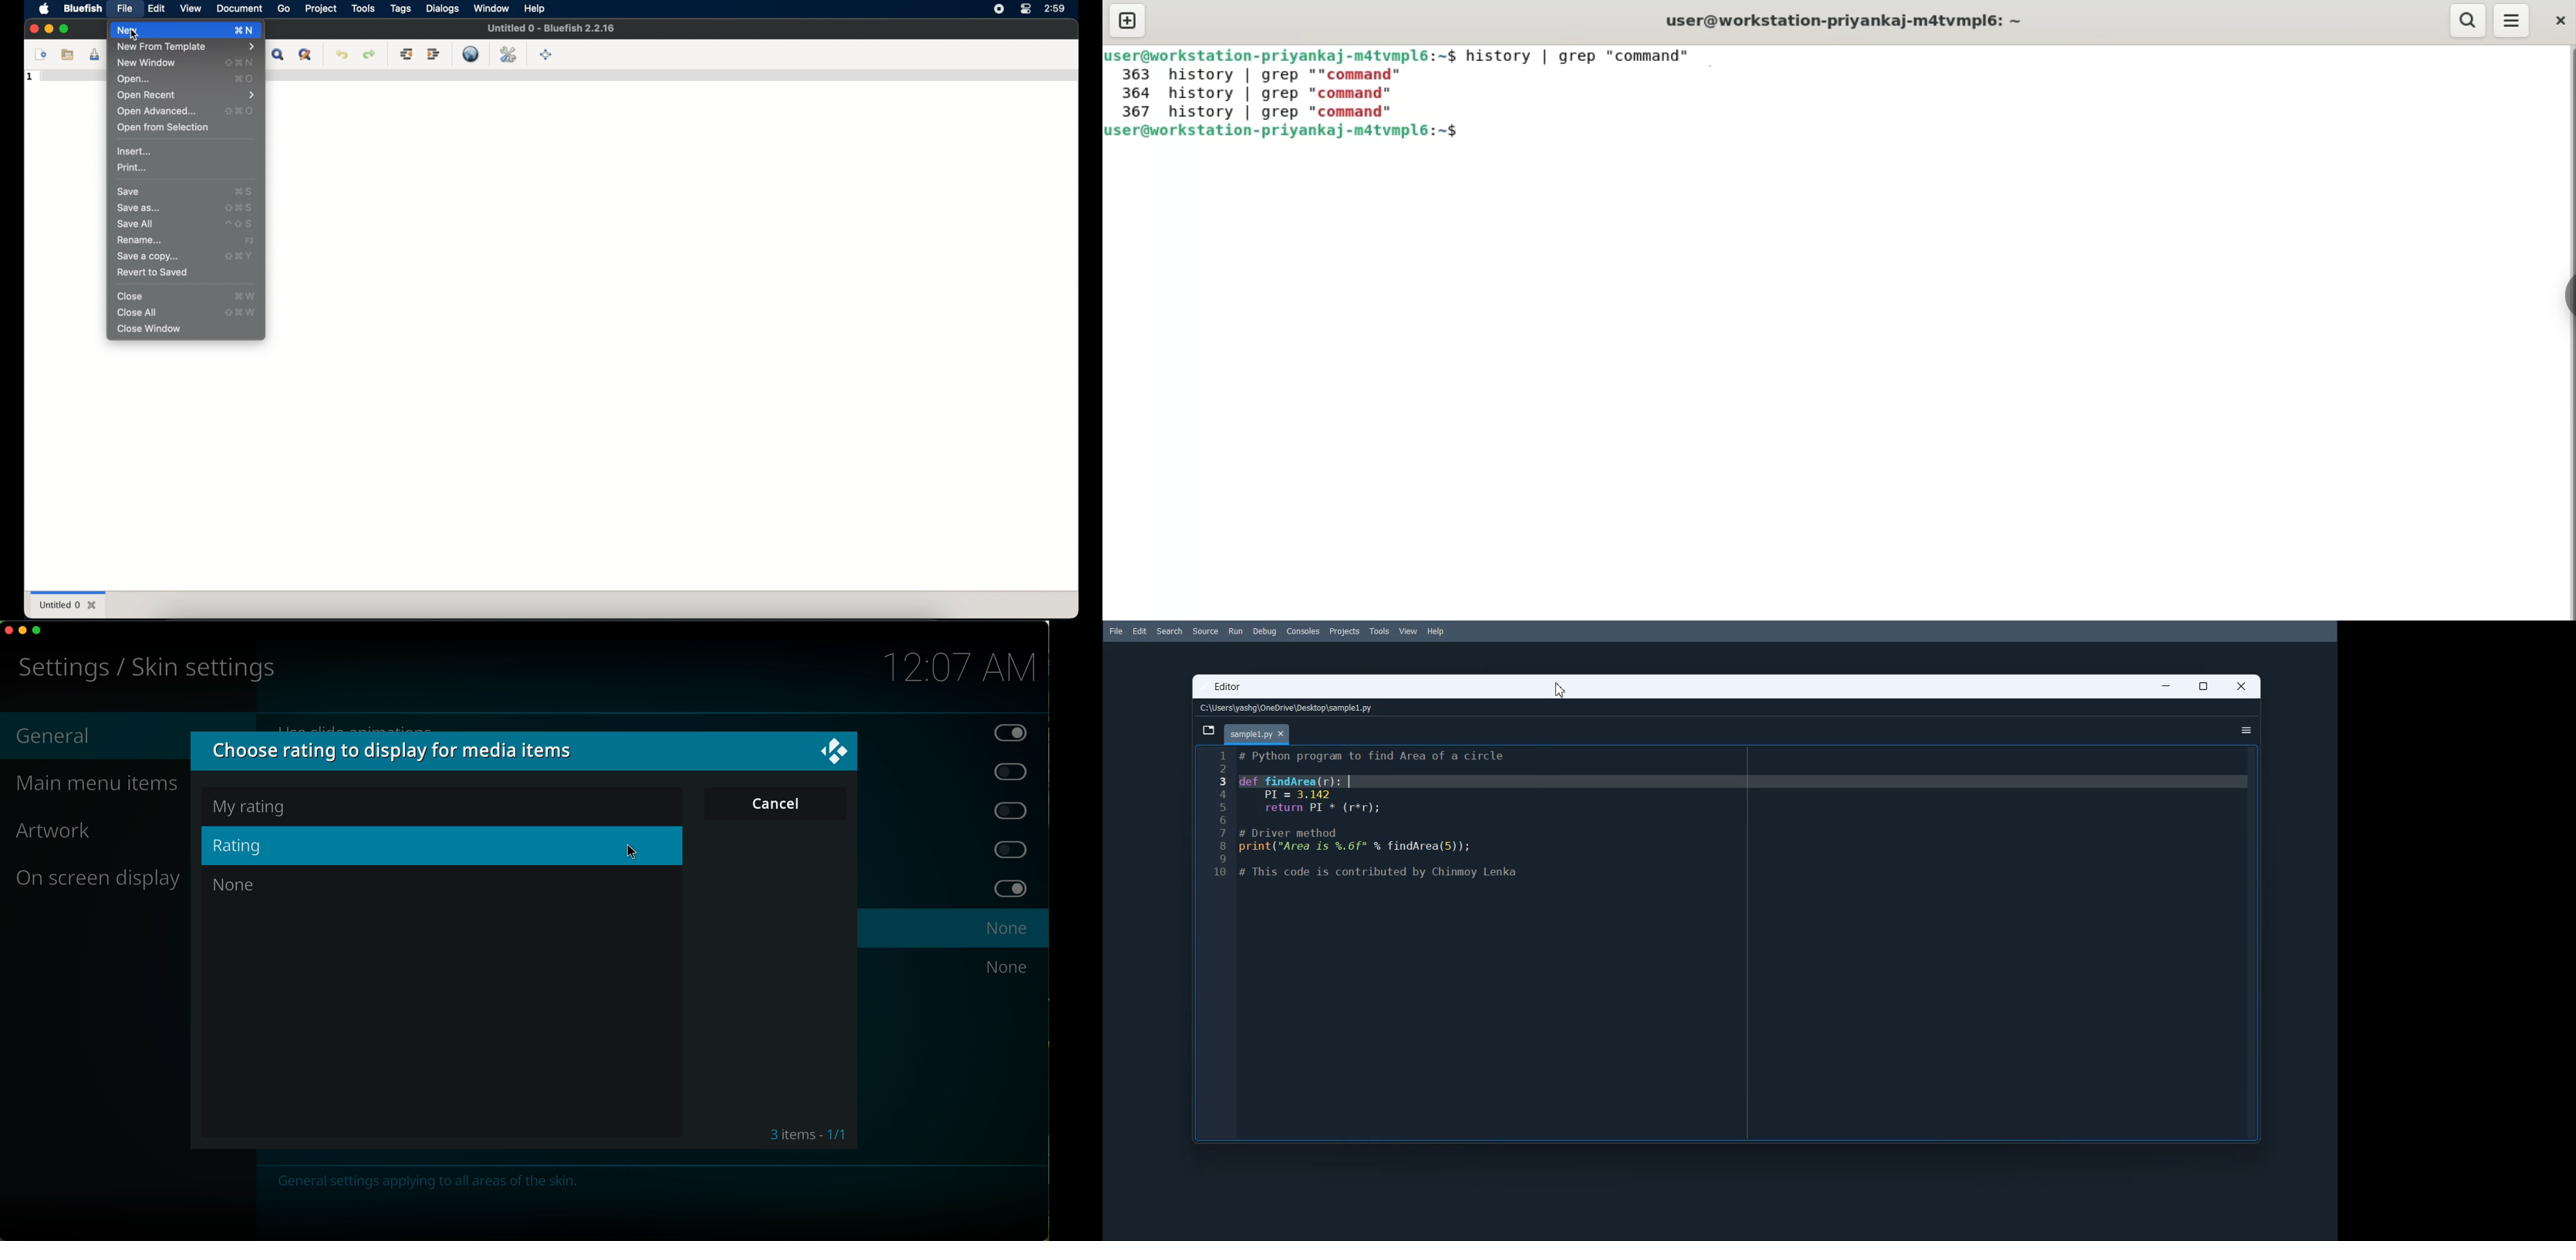 The height and width of the screenshot is (1260, 2576). What do you see at coordinates (1012, 890) in the screenshot?
I see `show media flags` at bounding box center [1012, 890].